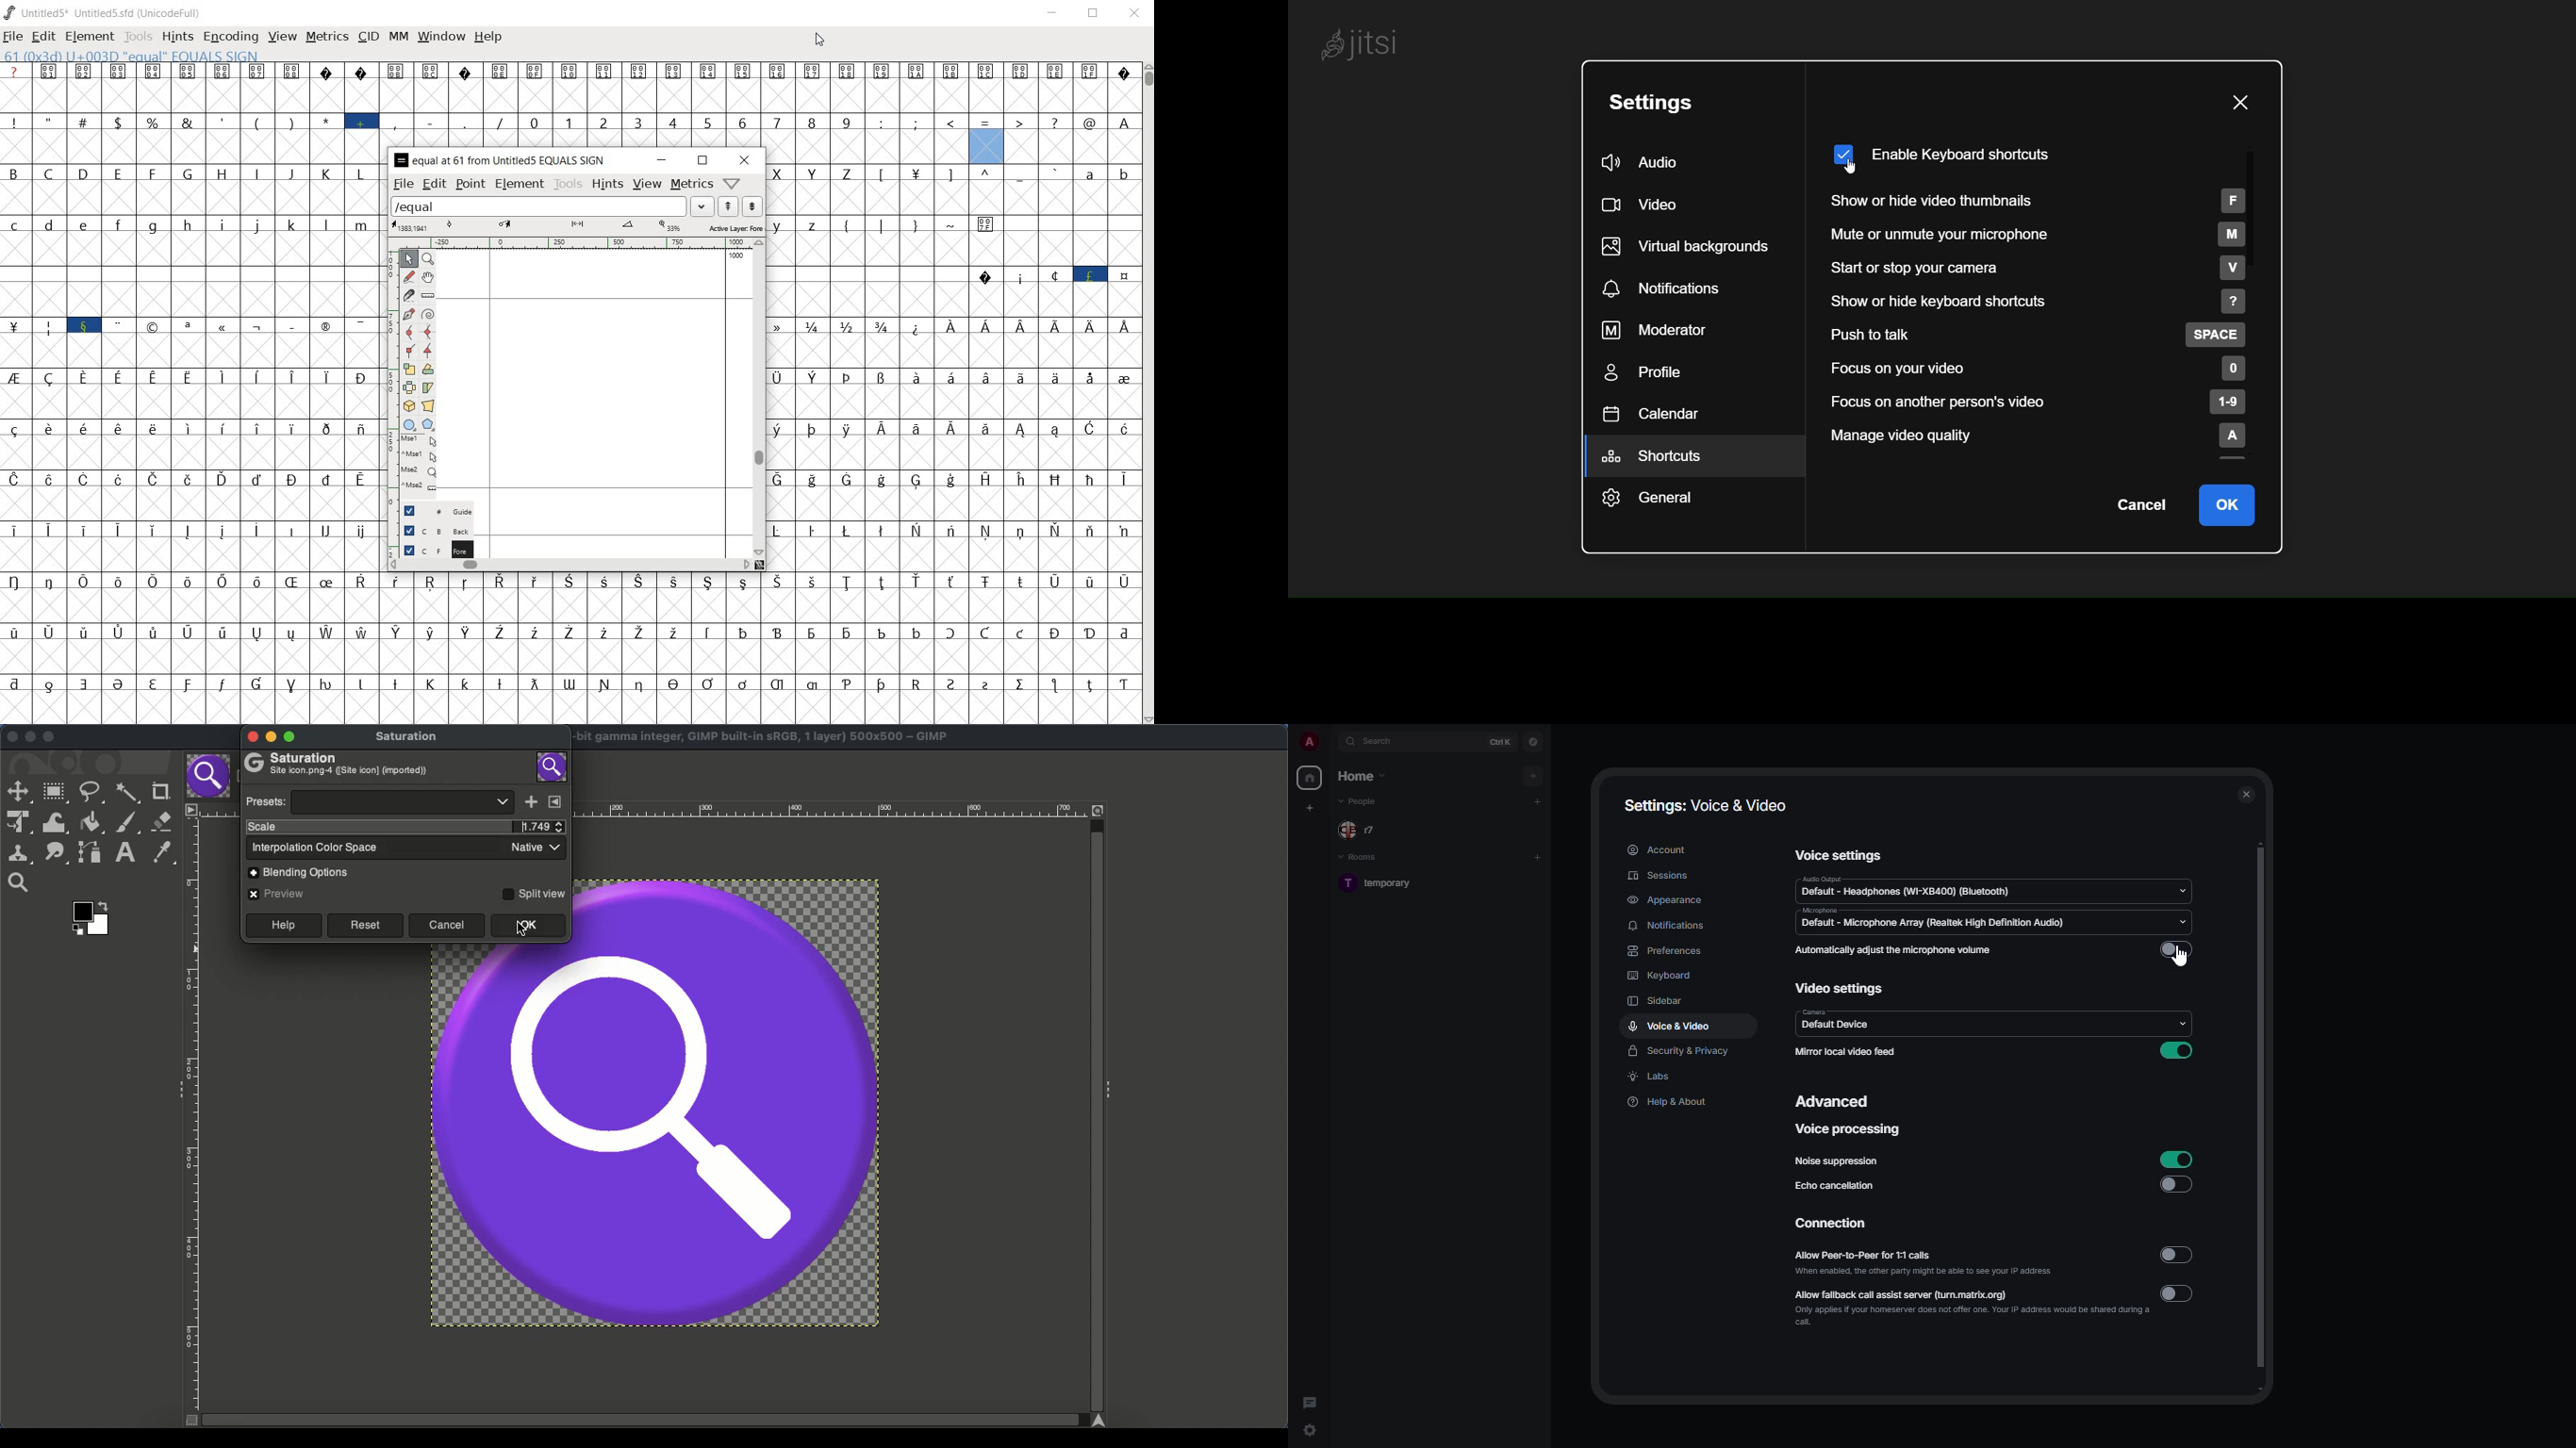 The height and width of the screenshot is (1456, 2576). I want to click on edit, so click(43, 36).